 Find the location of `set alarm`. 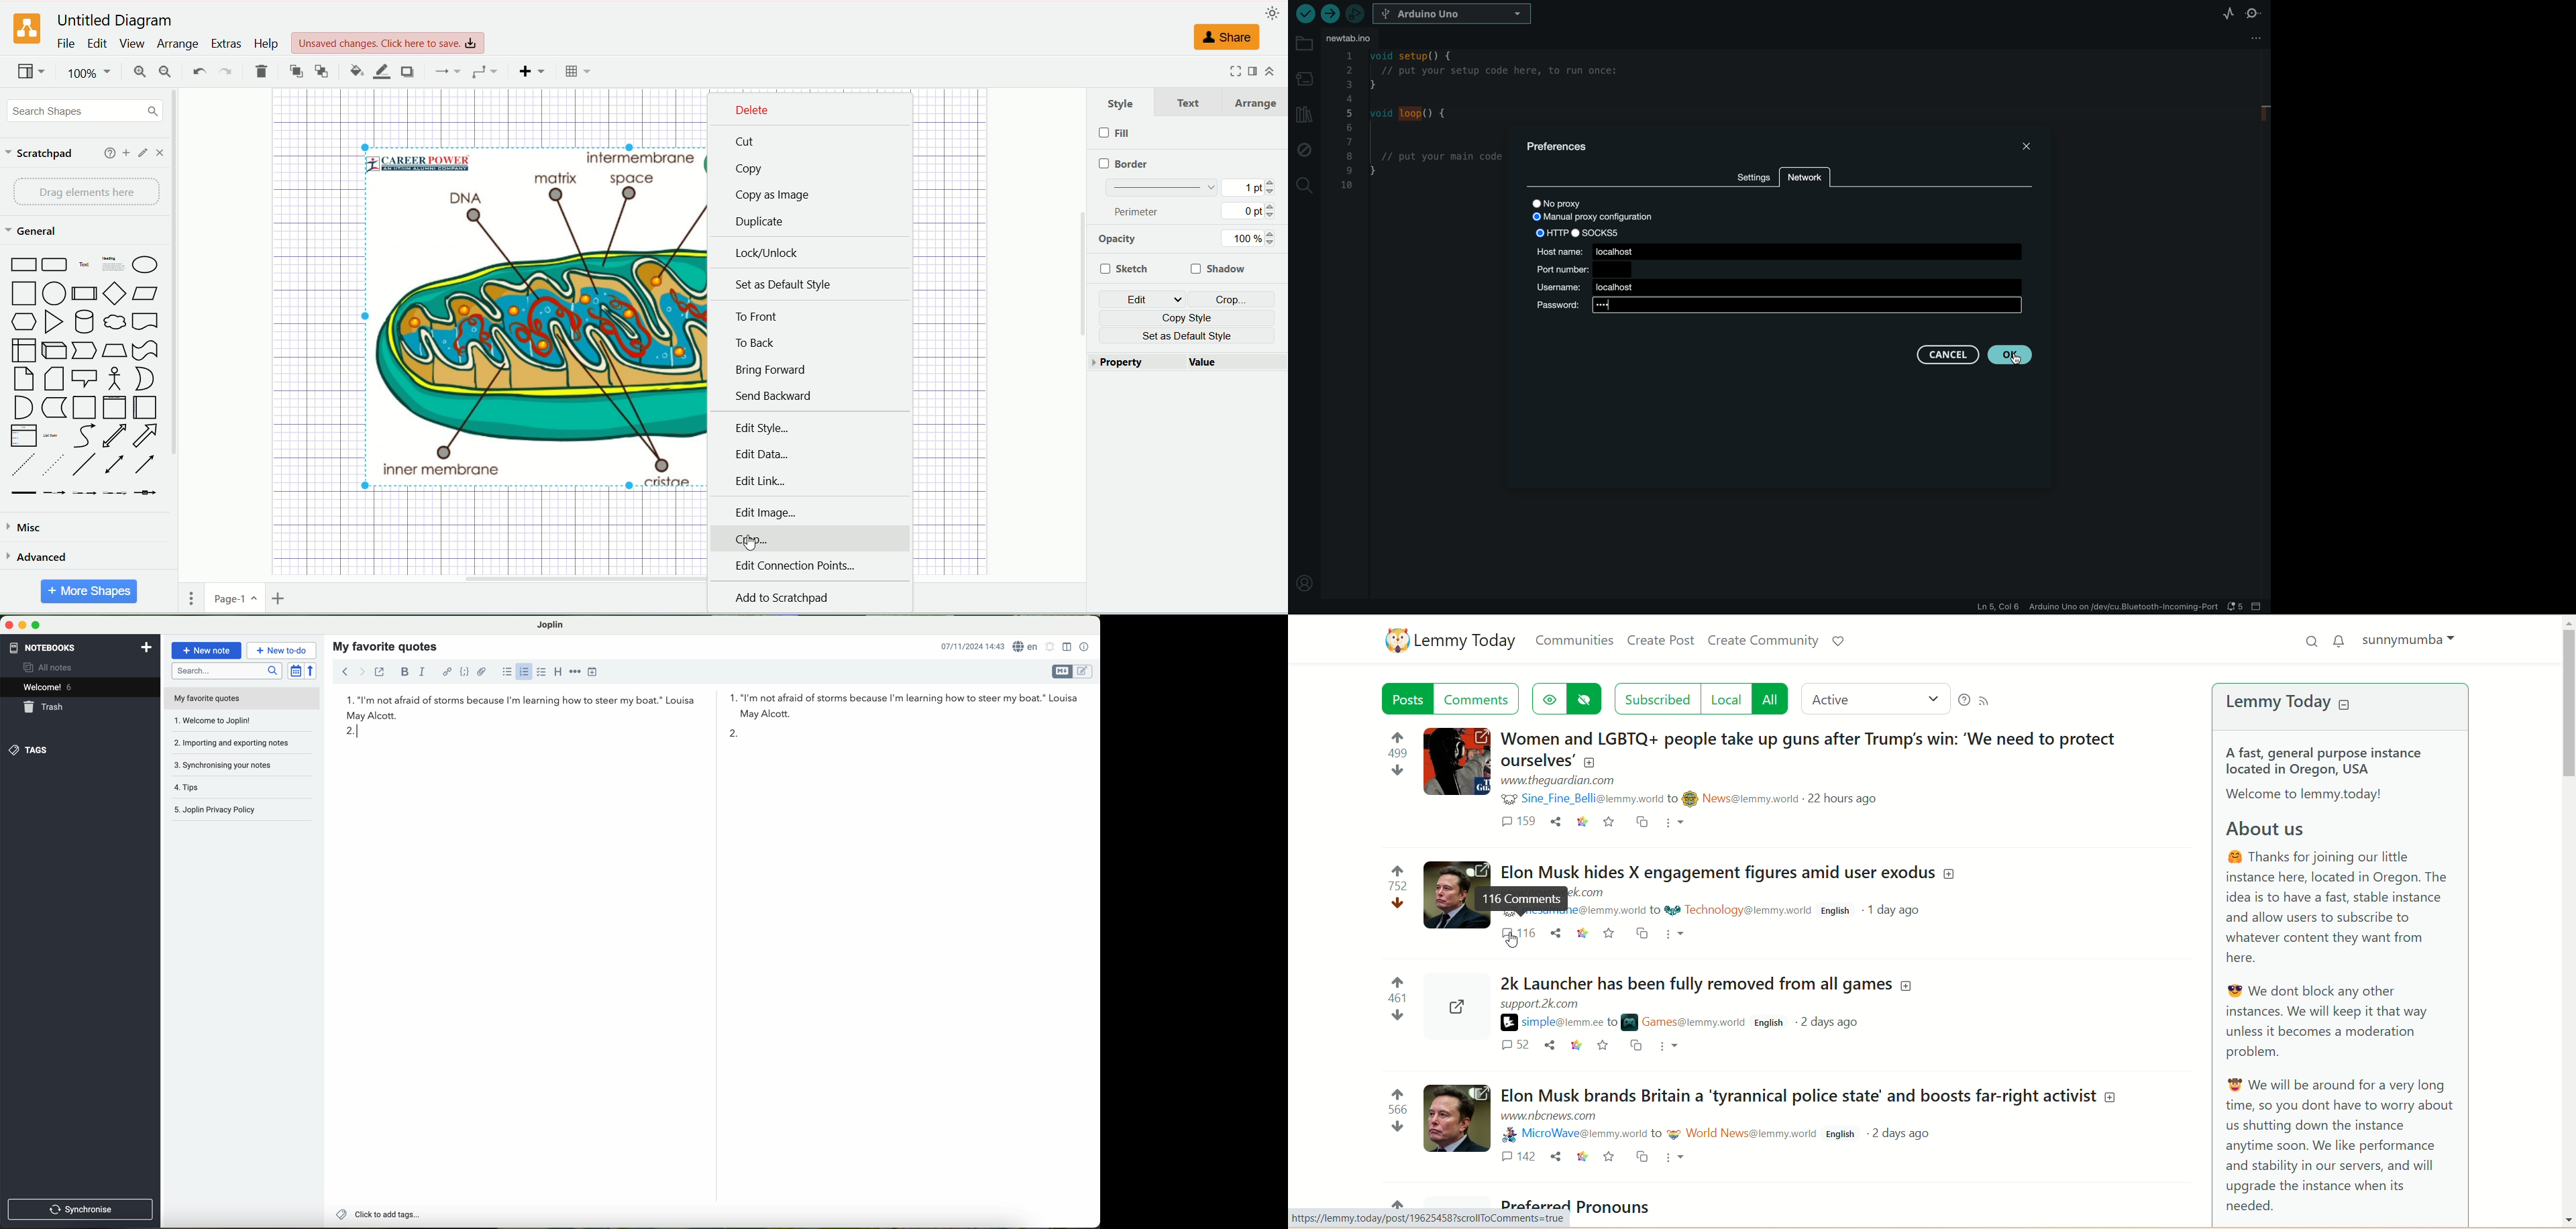

set alarm is located at coordinates (1050, 648).